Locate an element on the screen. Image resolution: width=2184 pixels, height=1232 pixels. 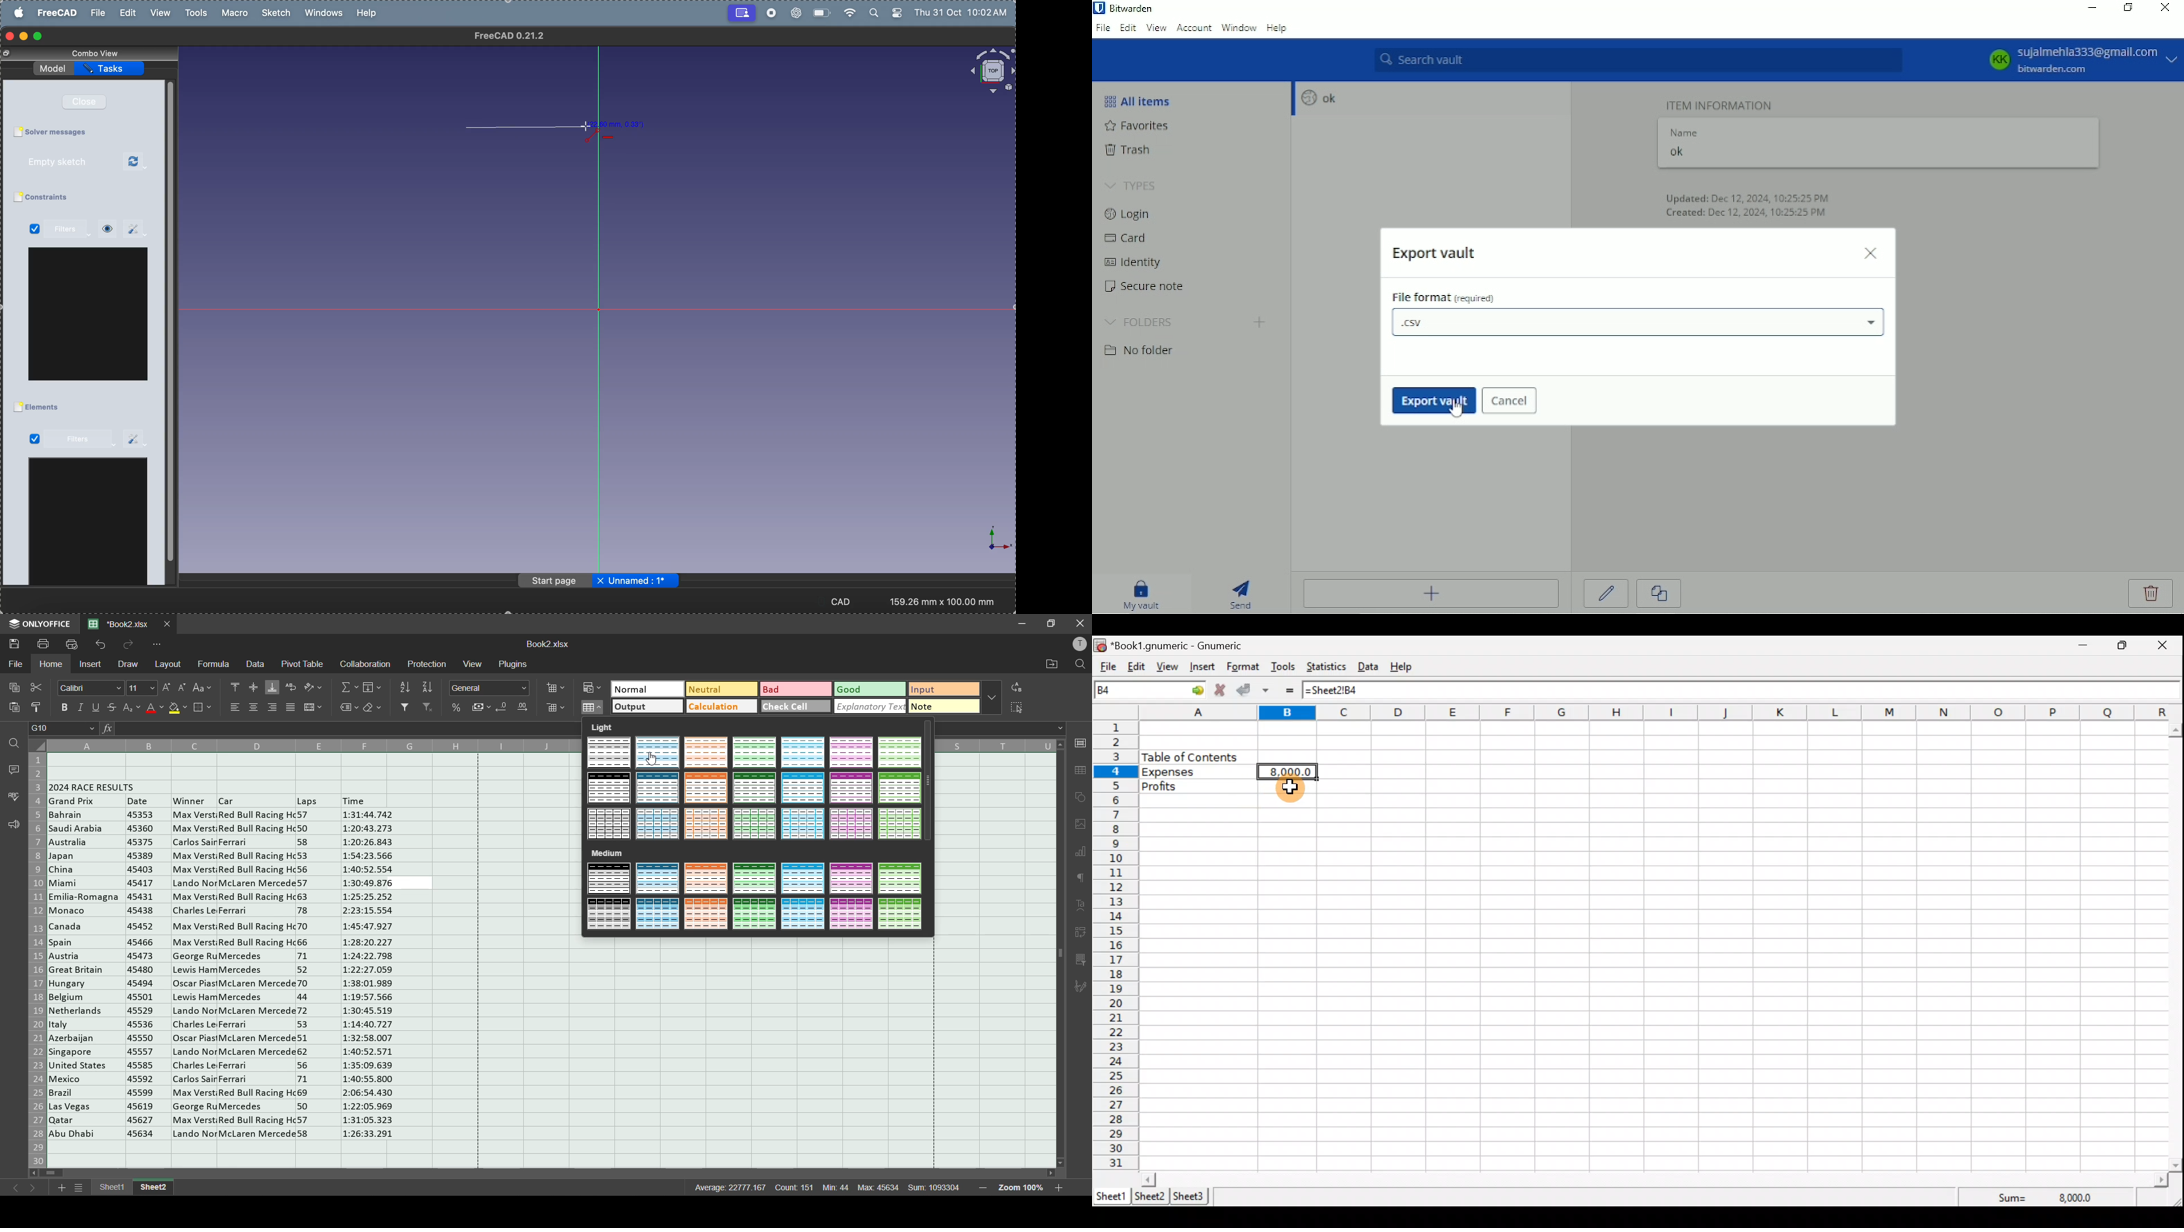
table style medium 4 is located at coordinates (754, 880).